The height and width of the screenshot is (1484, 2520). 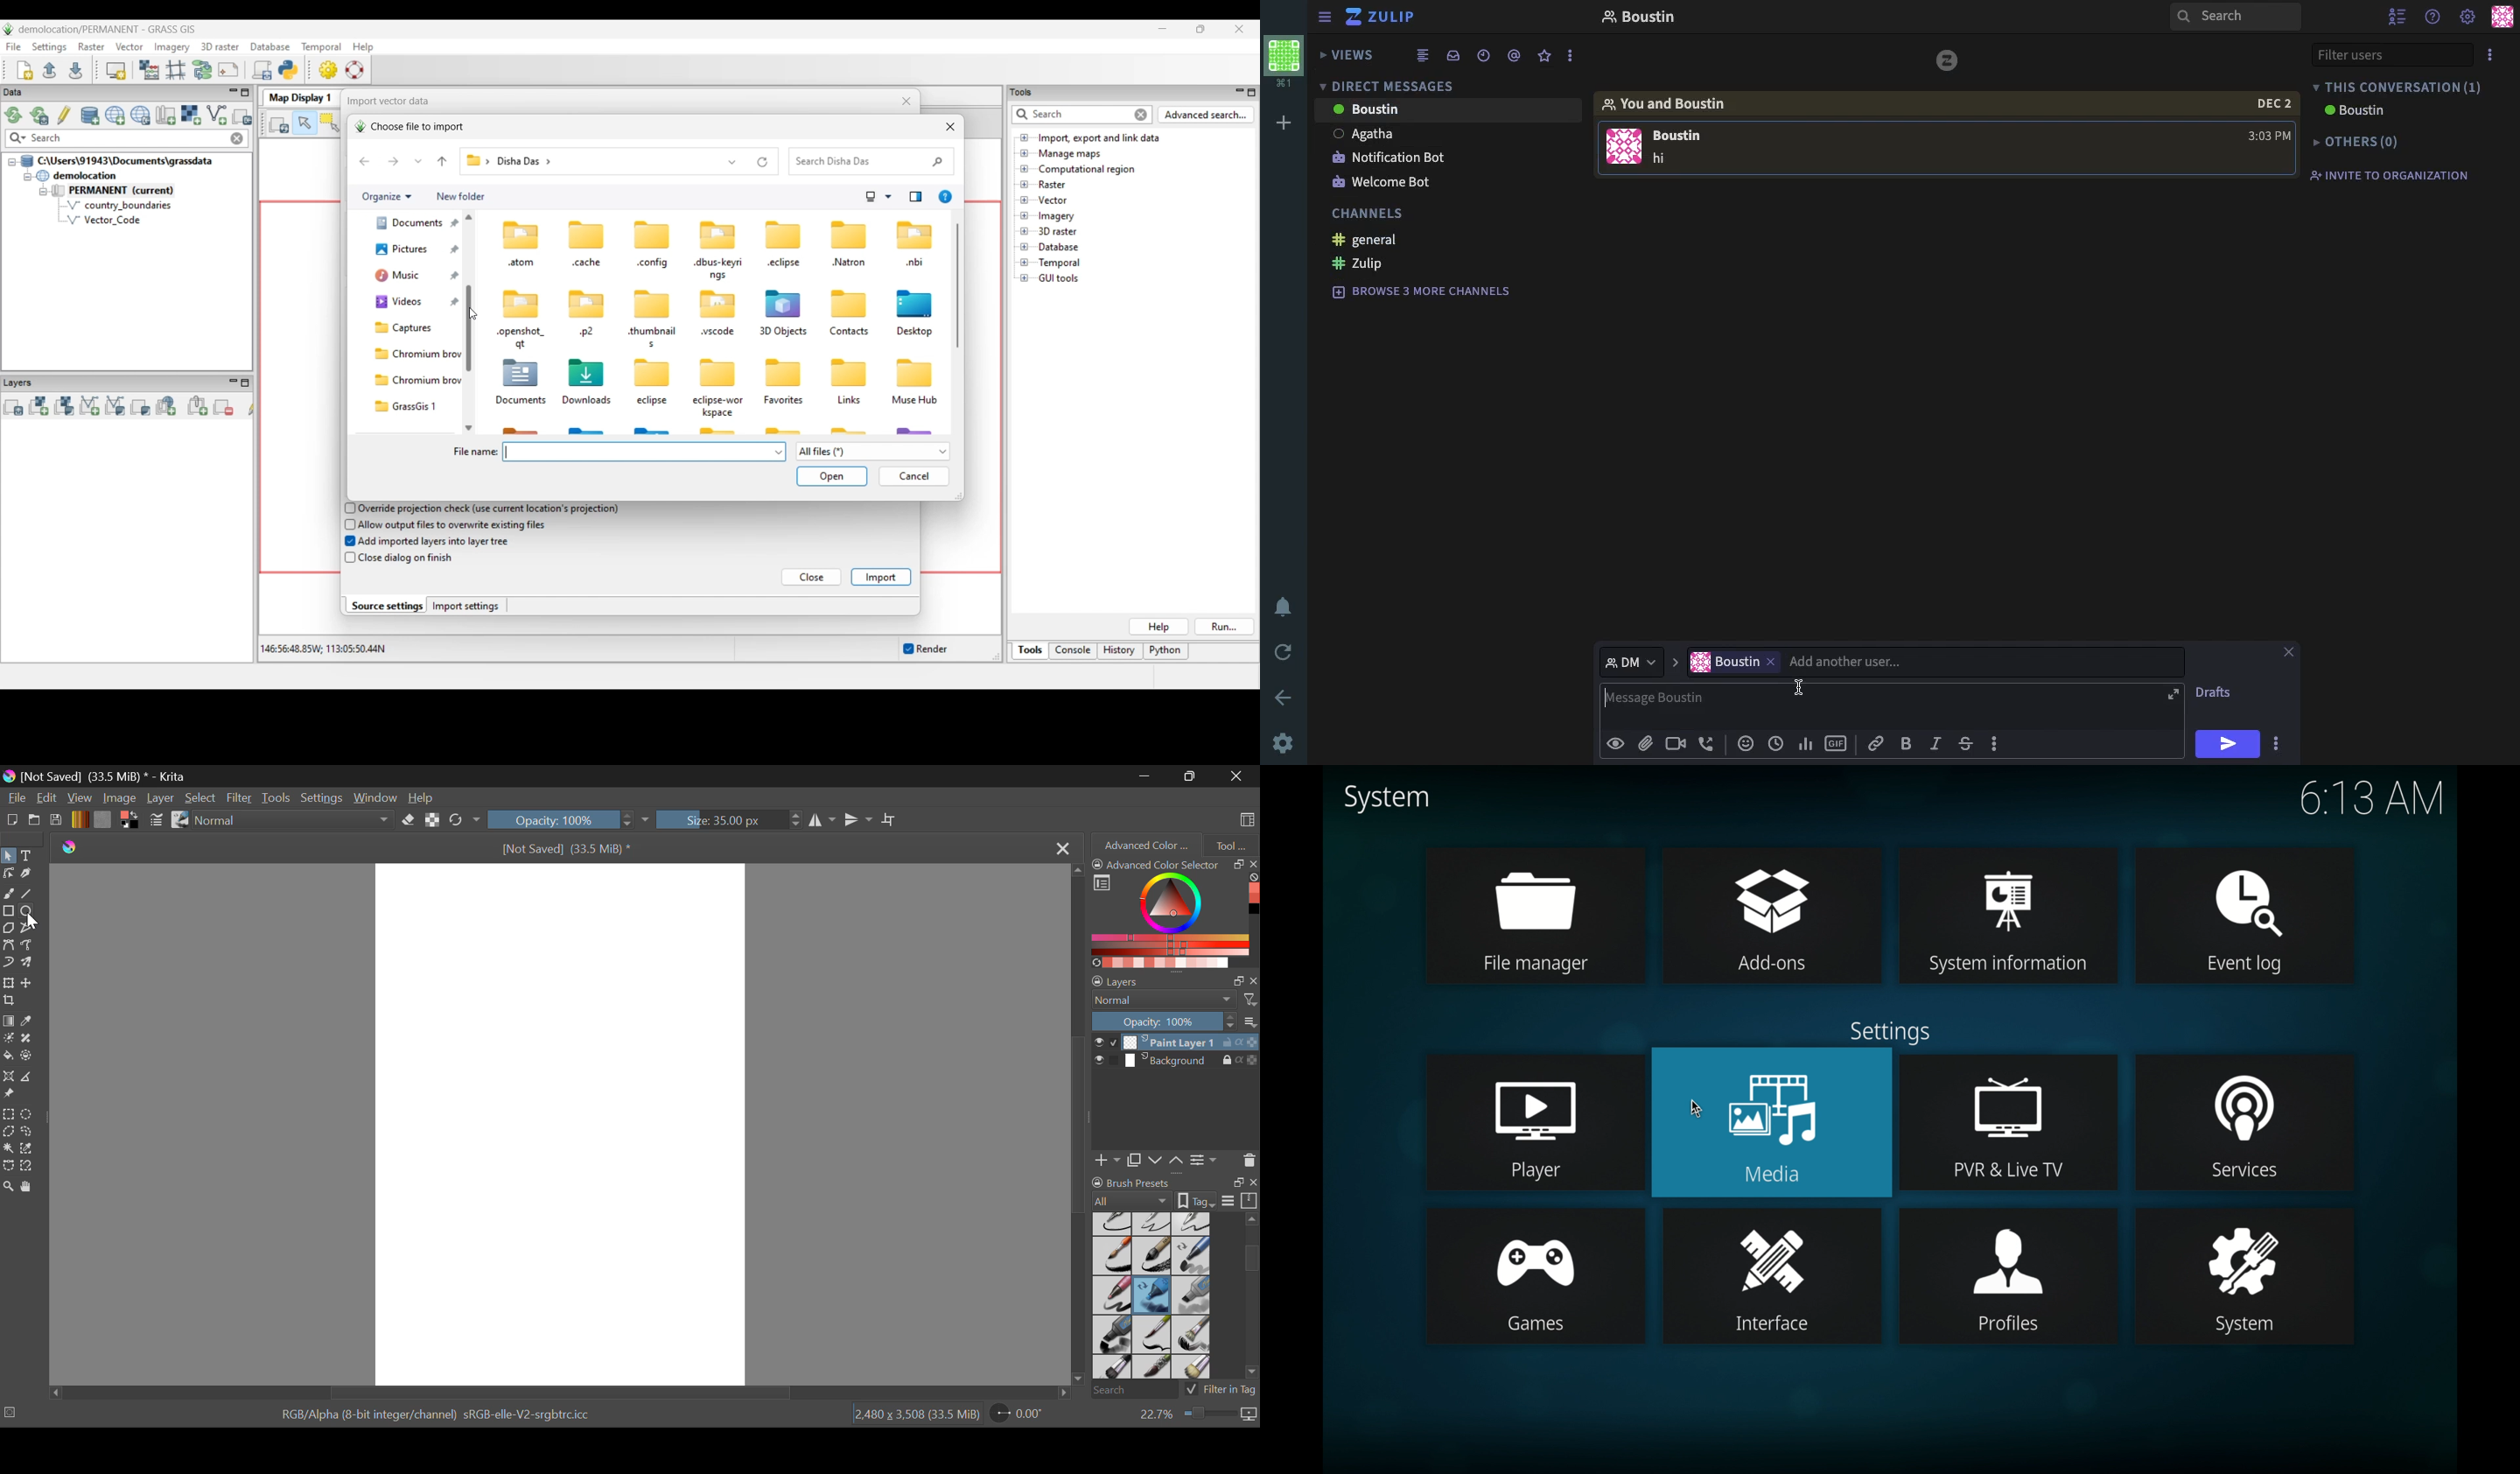 I want to click on Stroke Type, so click(x=179, y=821).